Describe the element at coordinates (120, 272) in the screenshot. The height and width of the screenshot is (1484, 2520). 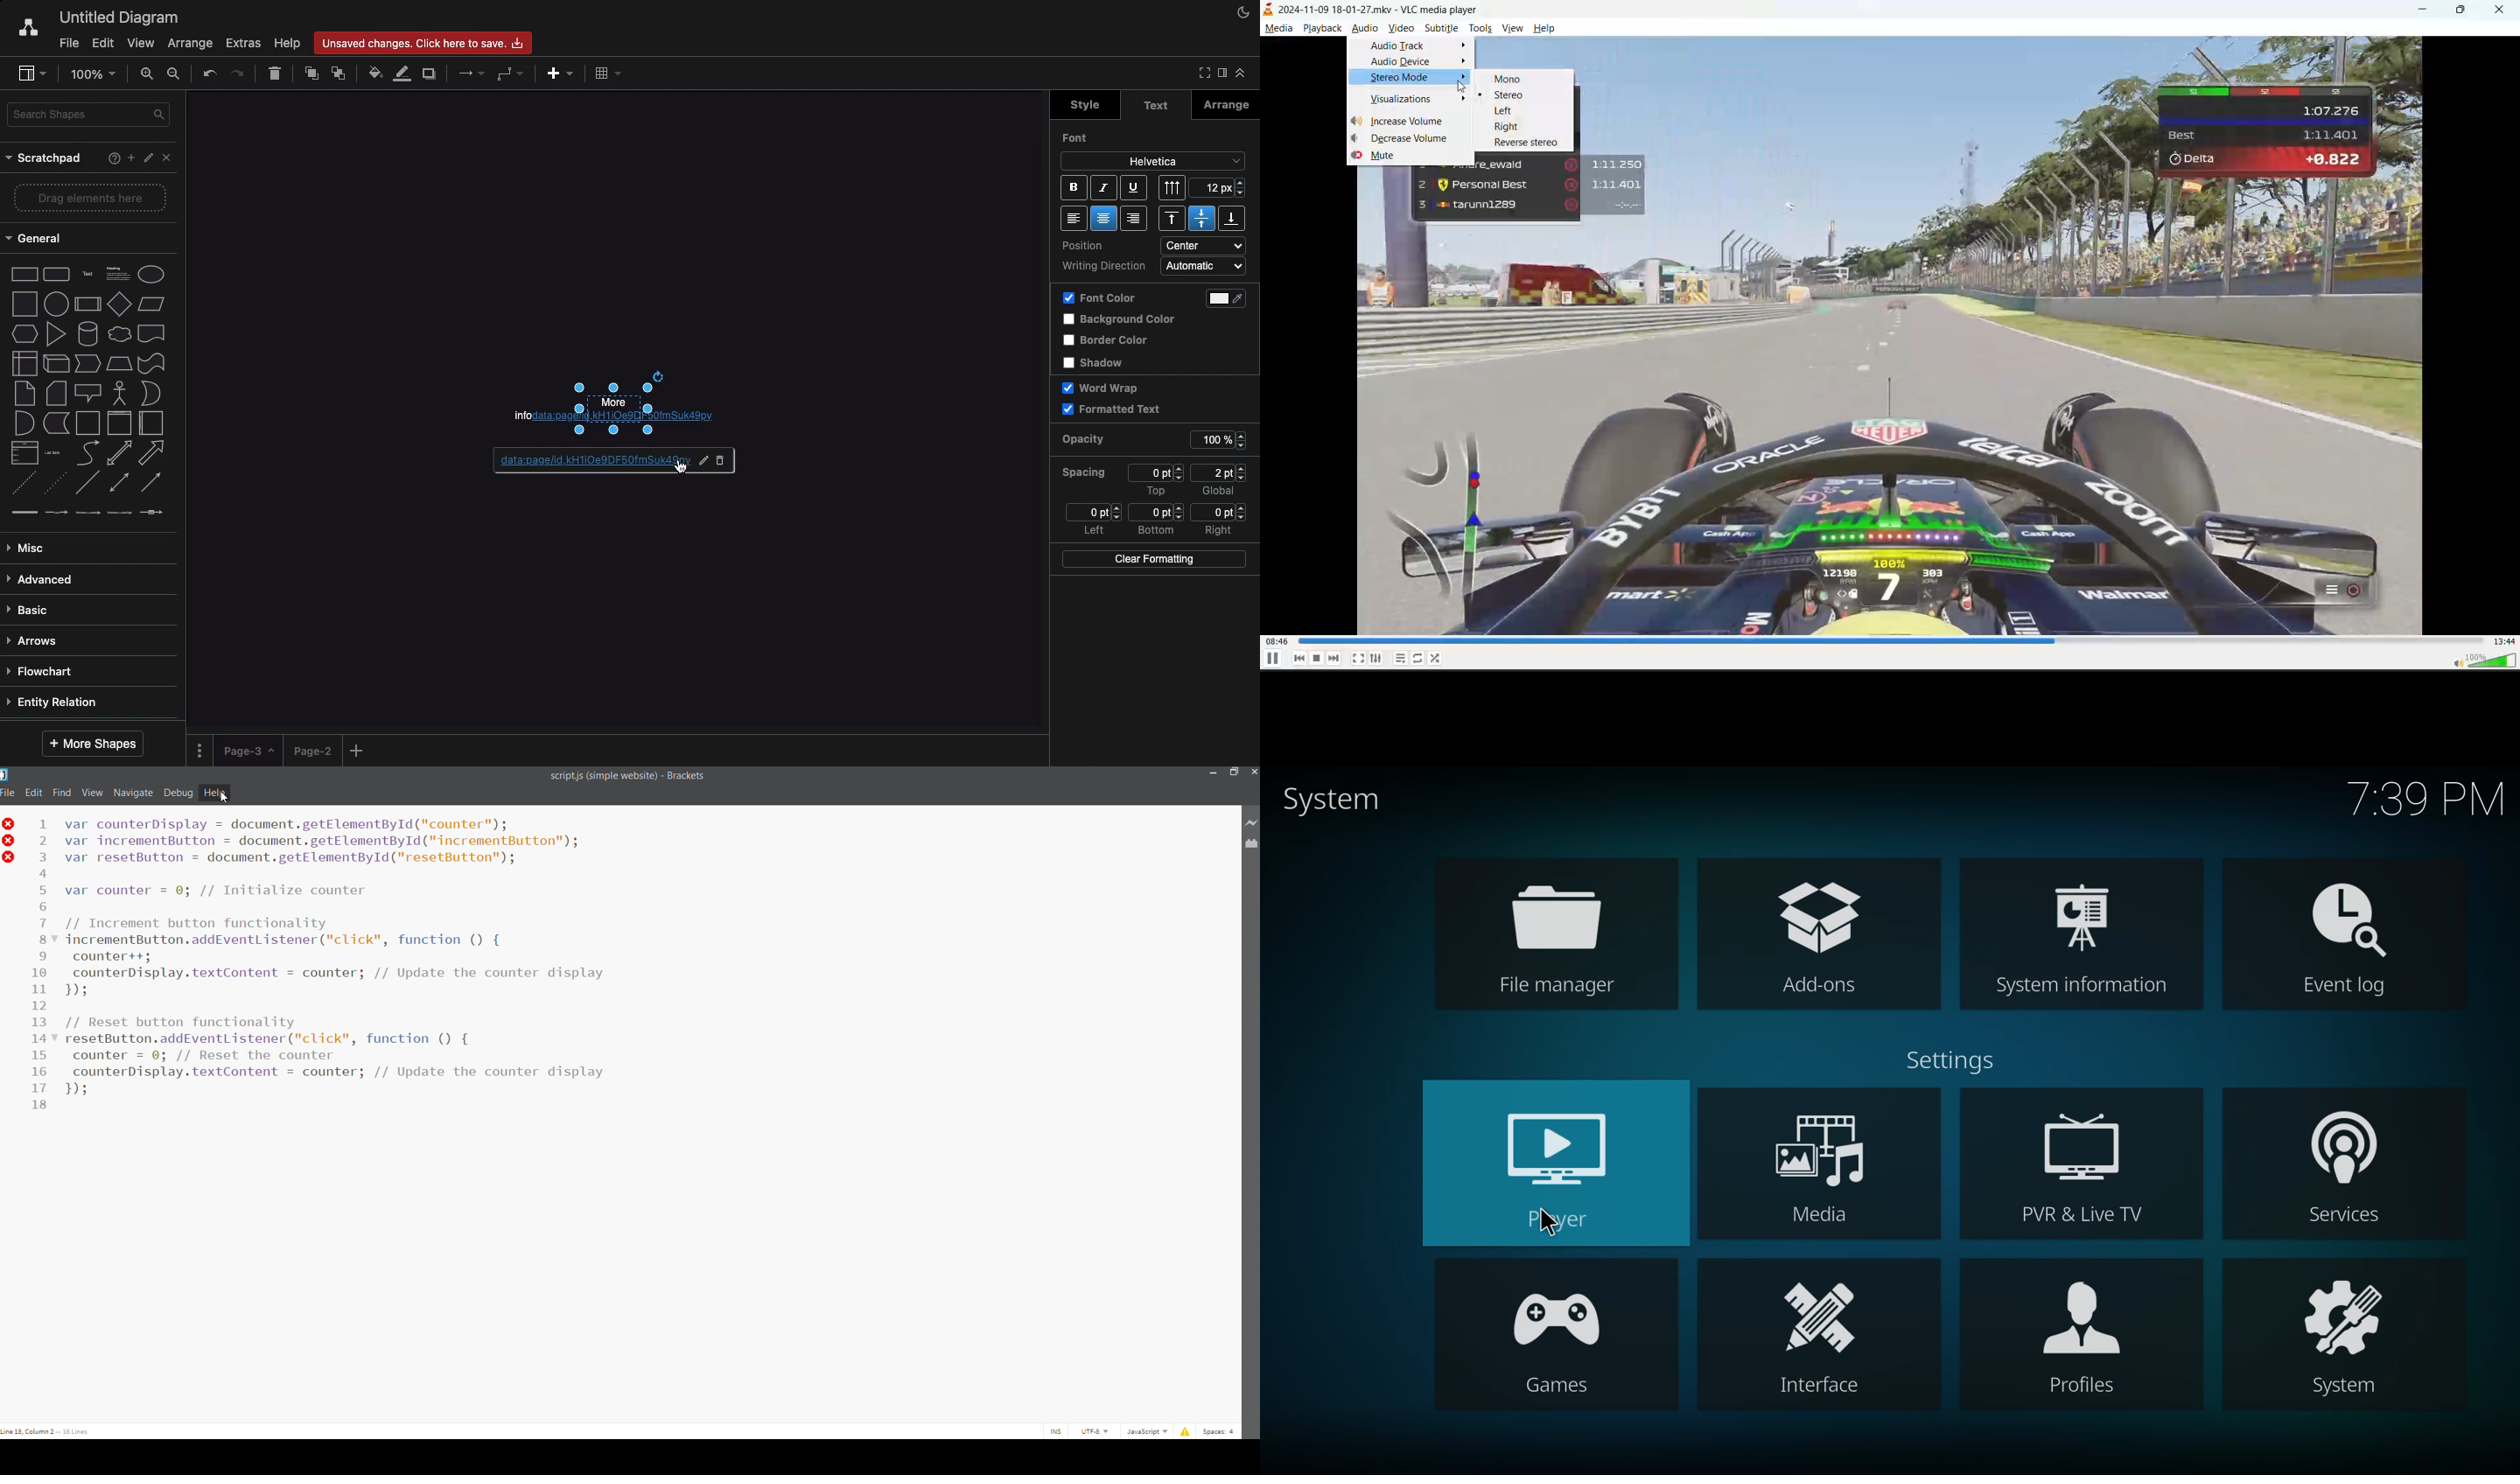
I see `Heading` at that location.